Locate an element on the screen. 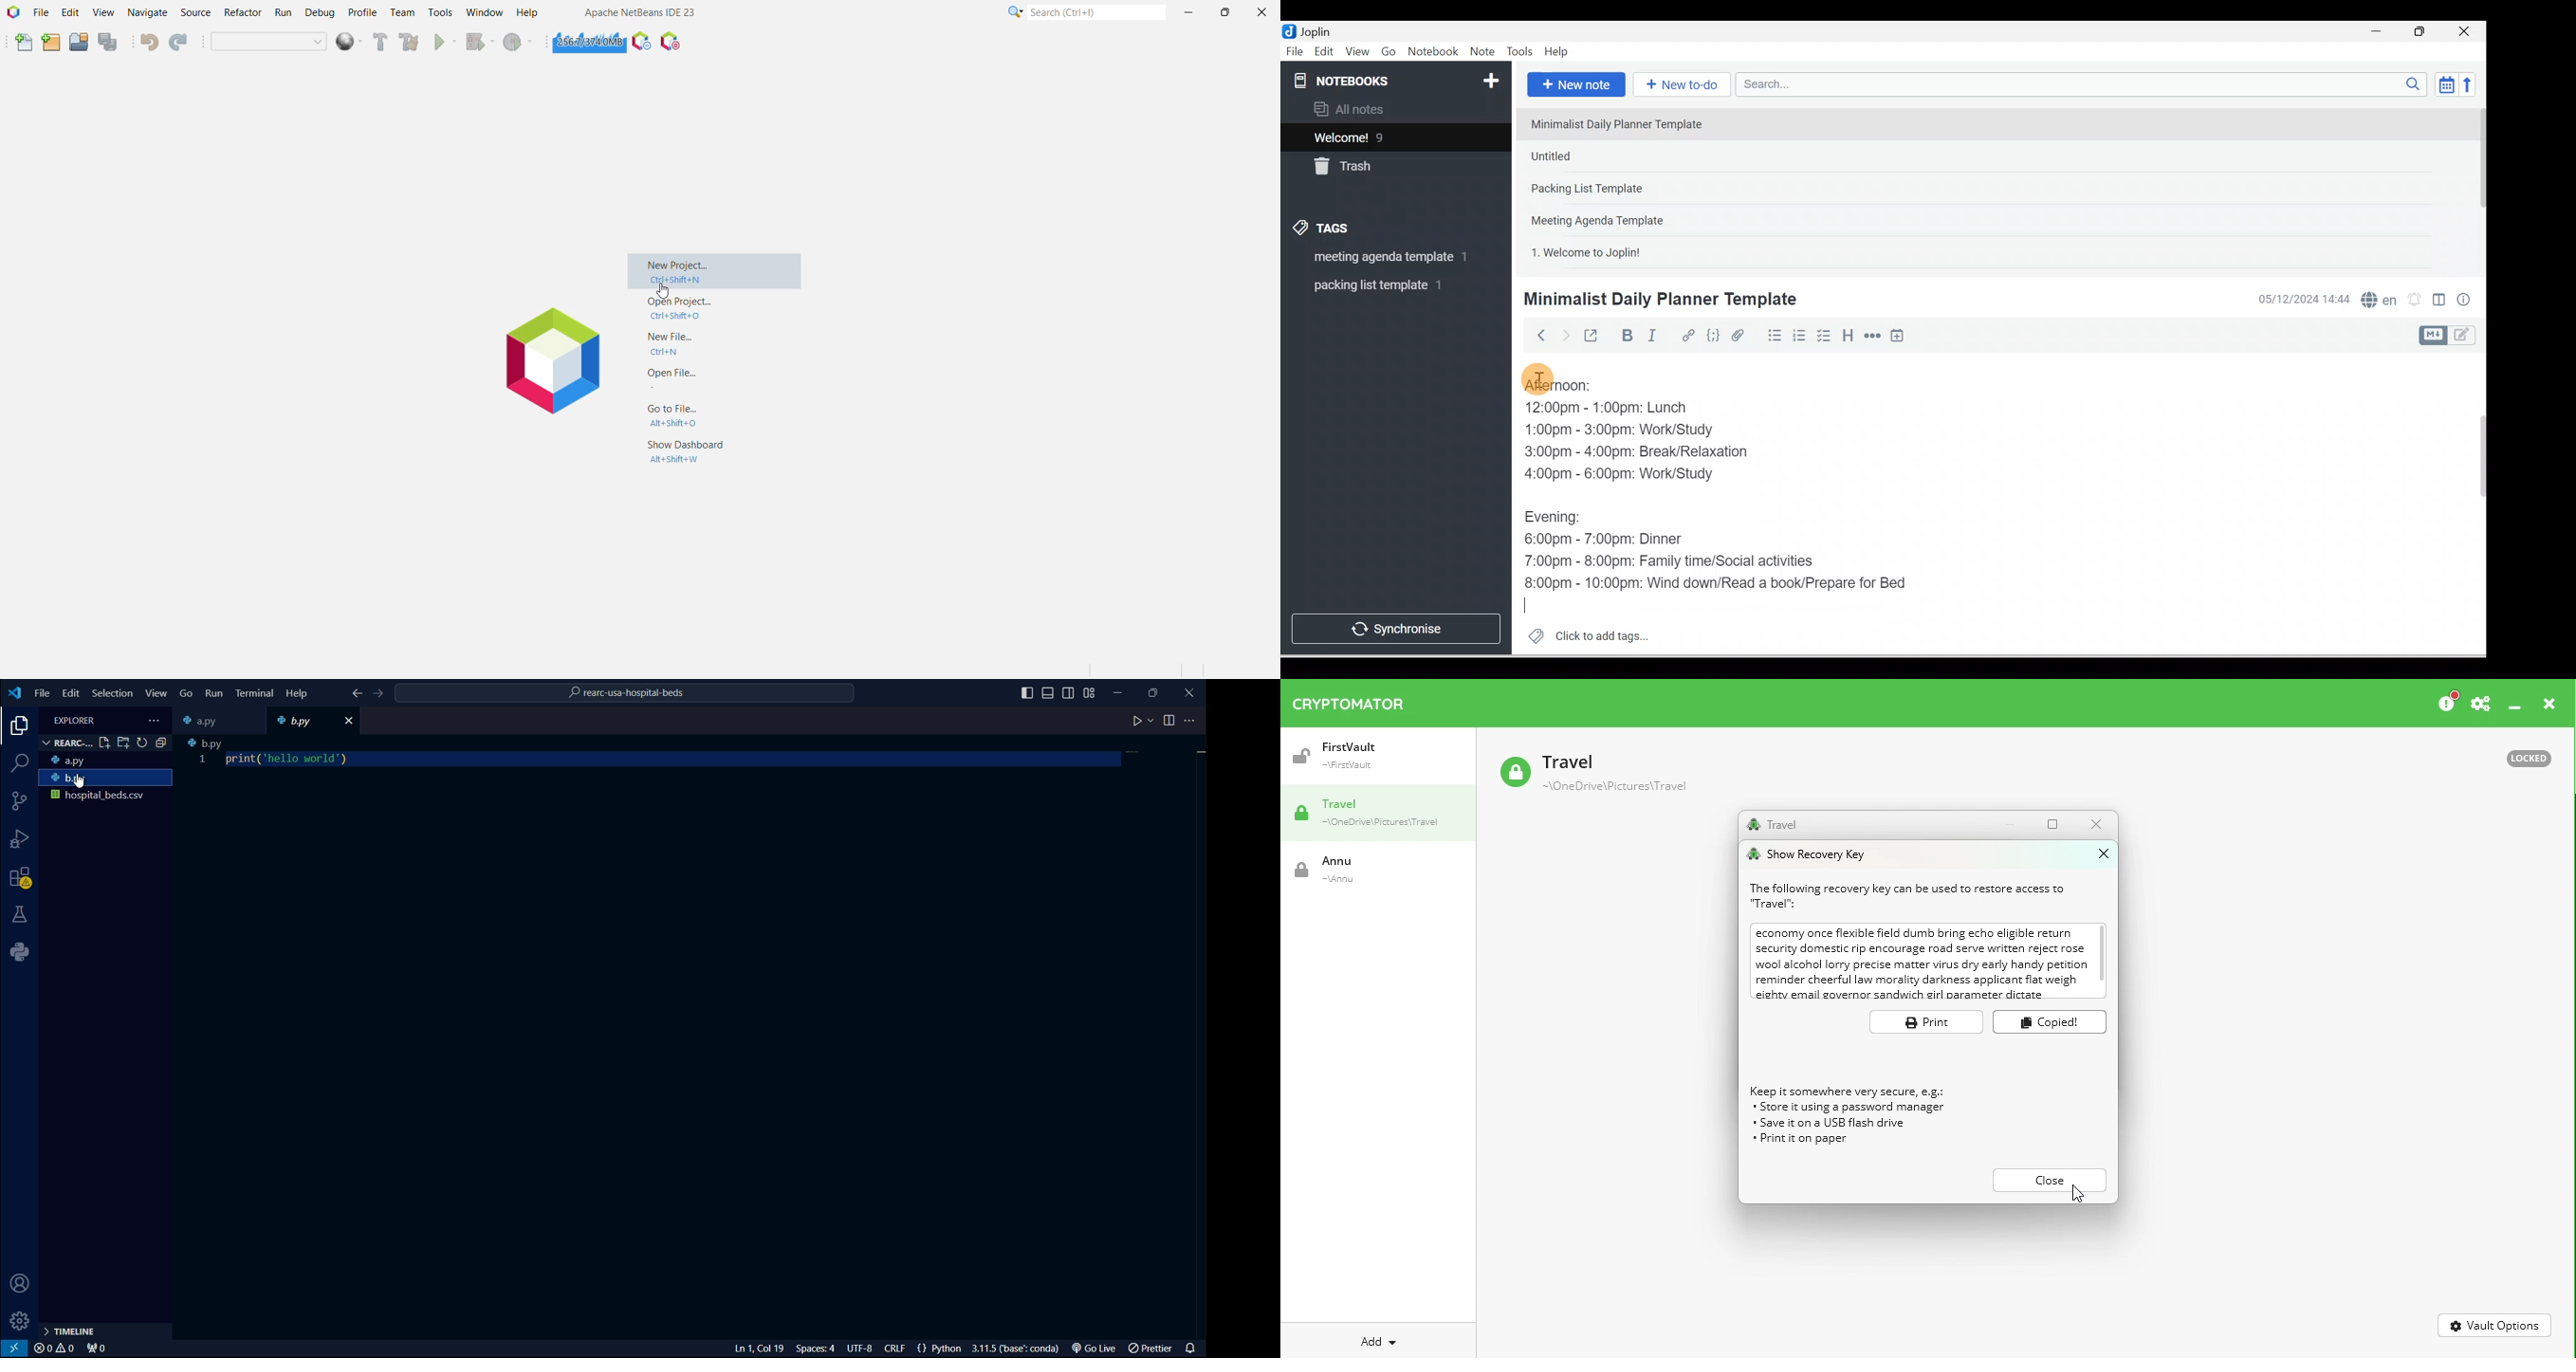  Edit is located at coordinates (1325, 52).